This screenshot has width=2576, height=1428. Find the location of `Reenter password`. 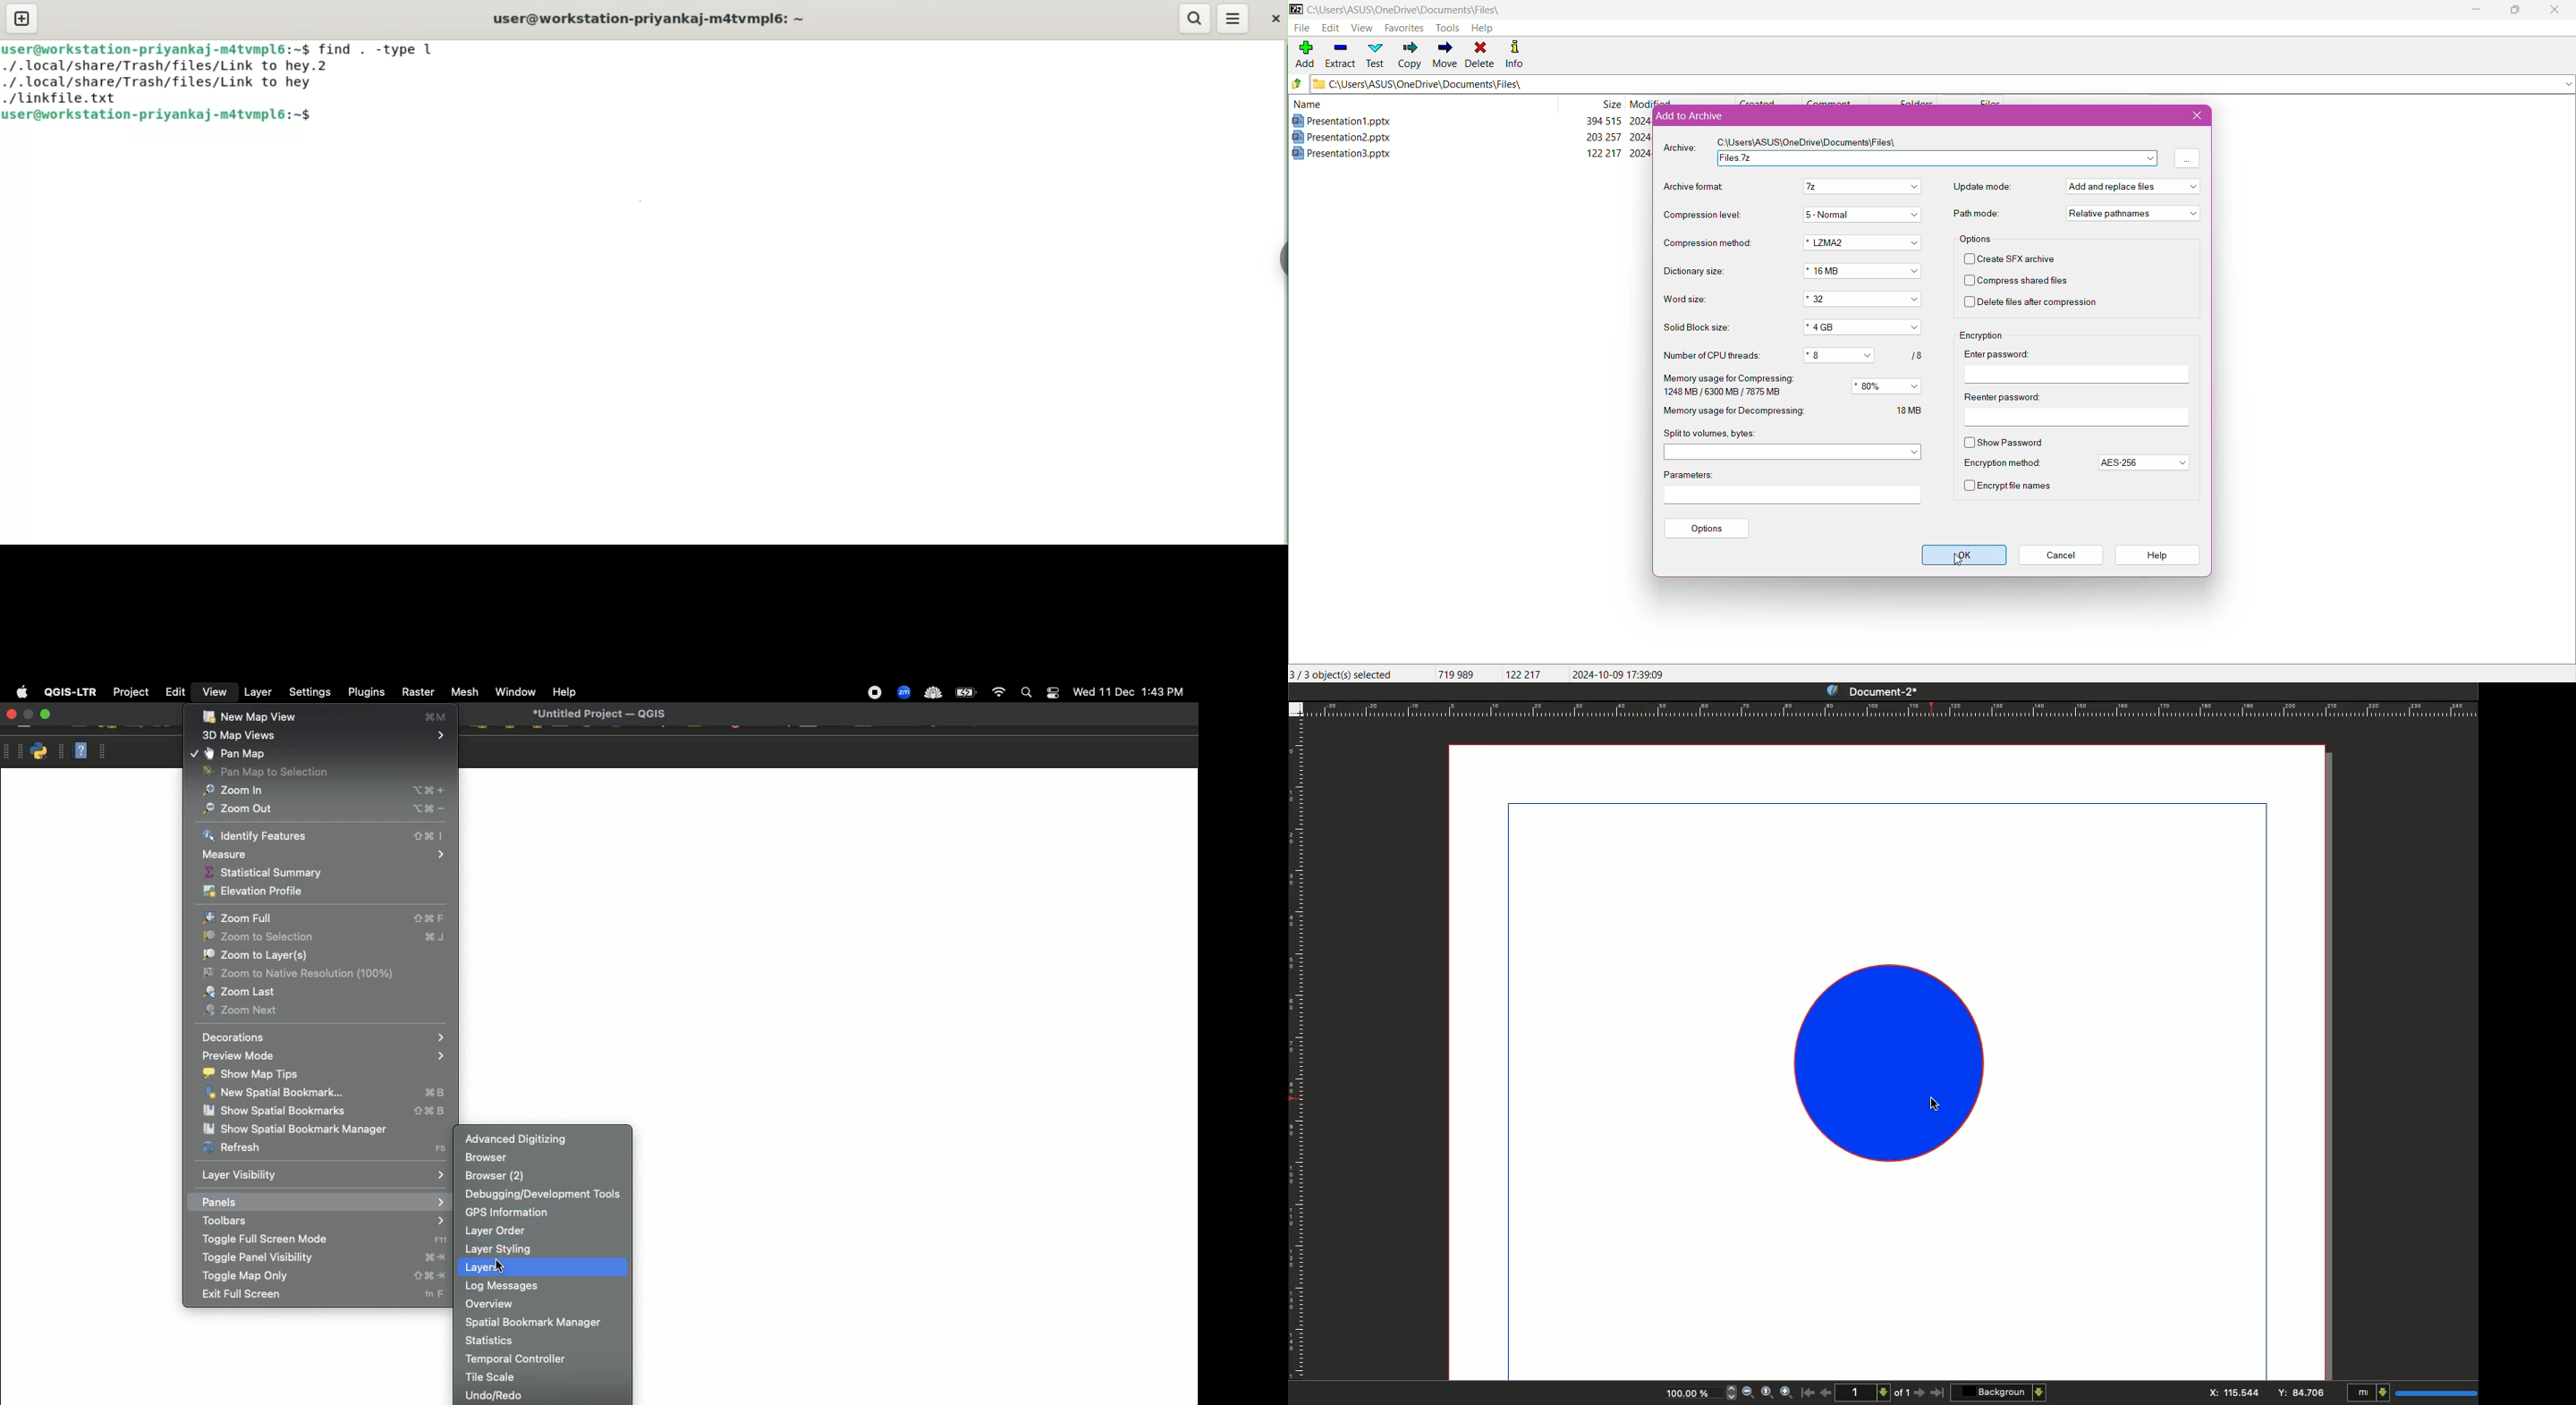

Reenter password is located at coordinates (2002, 396).